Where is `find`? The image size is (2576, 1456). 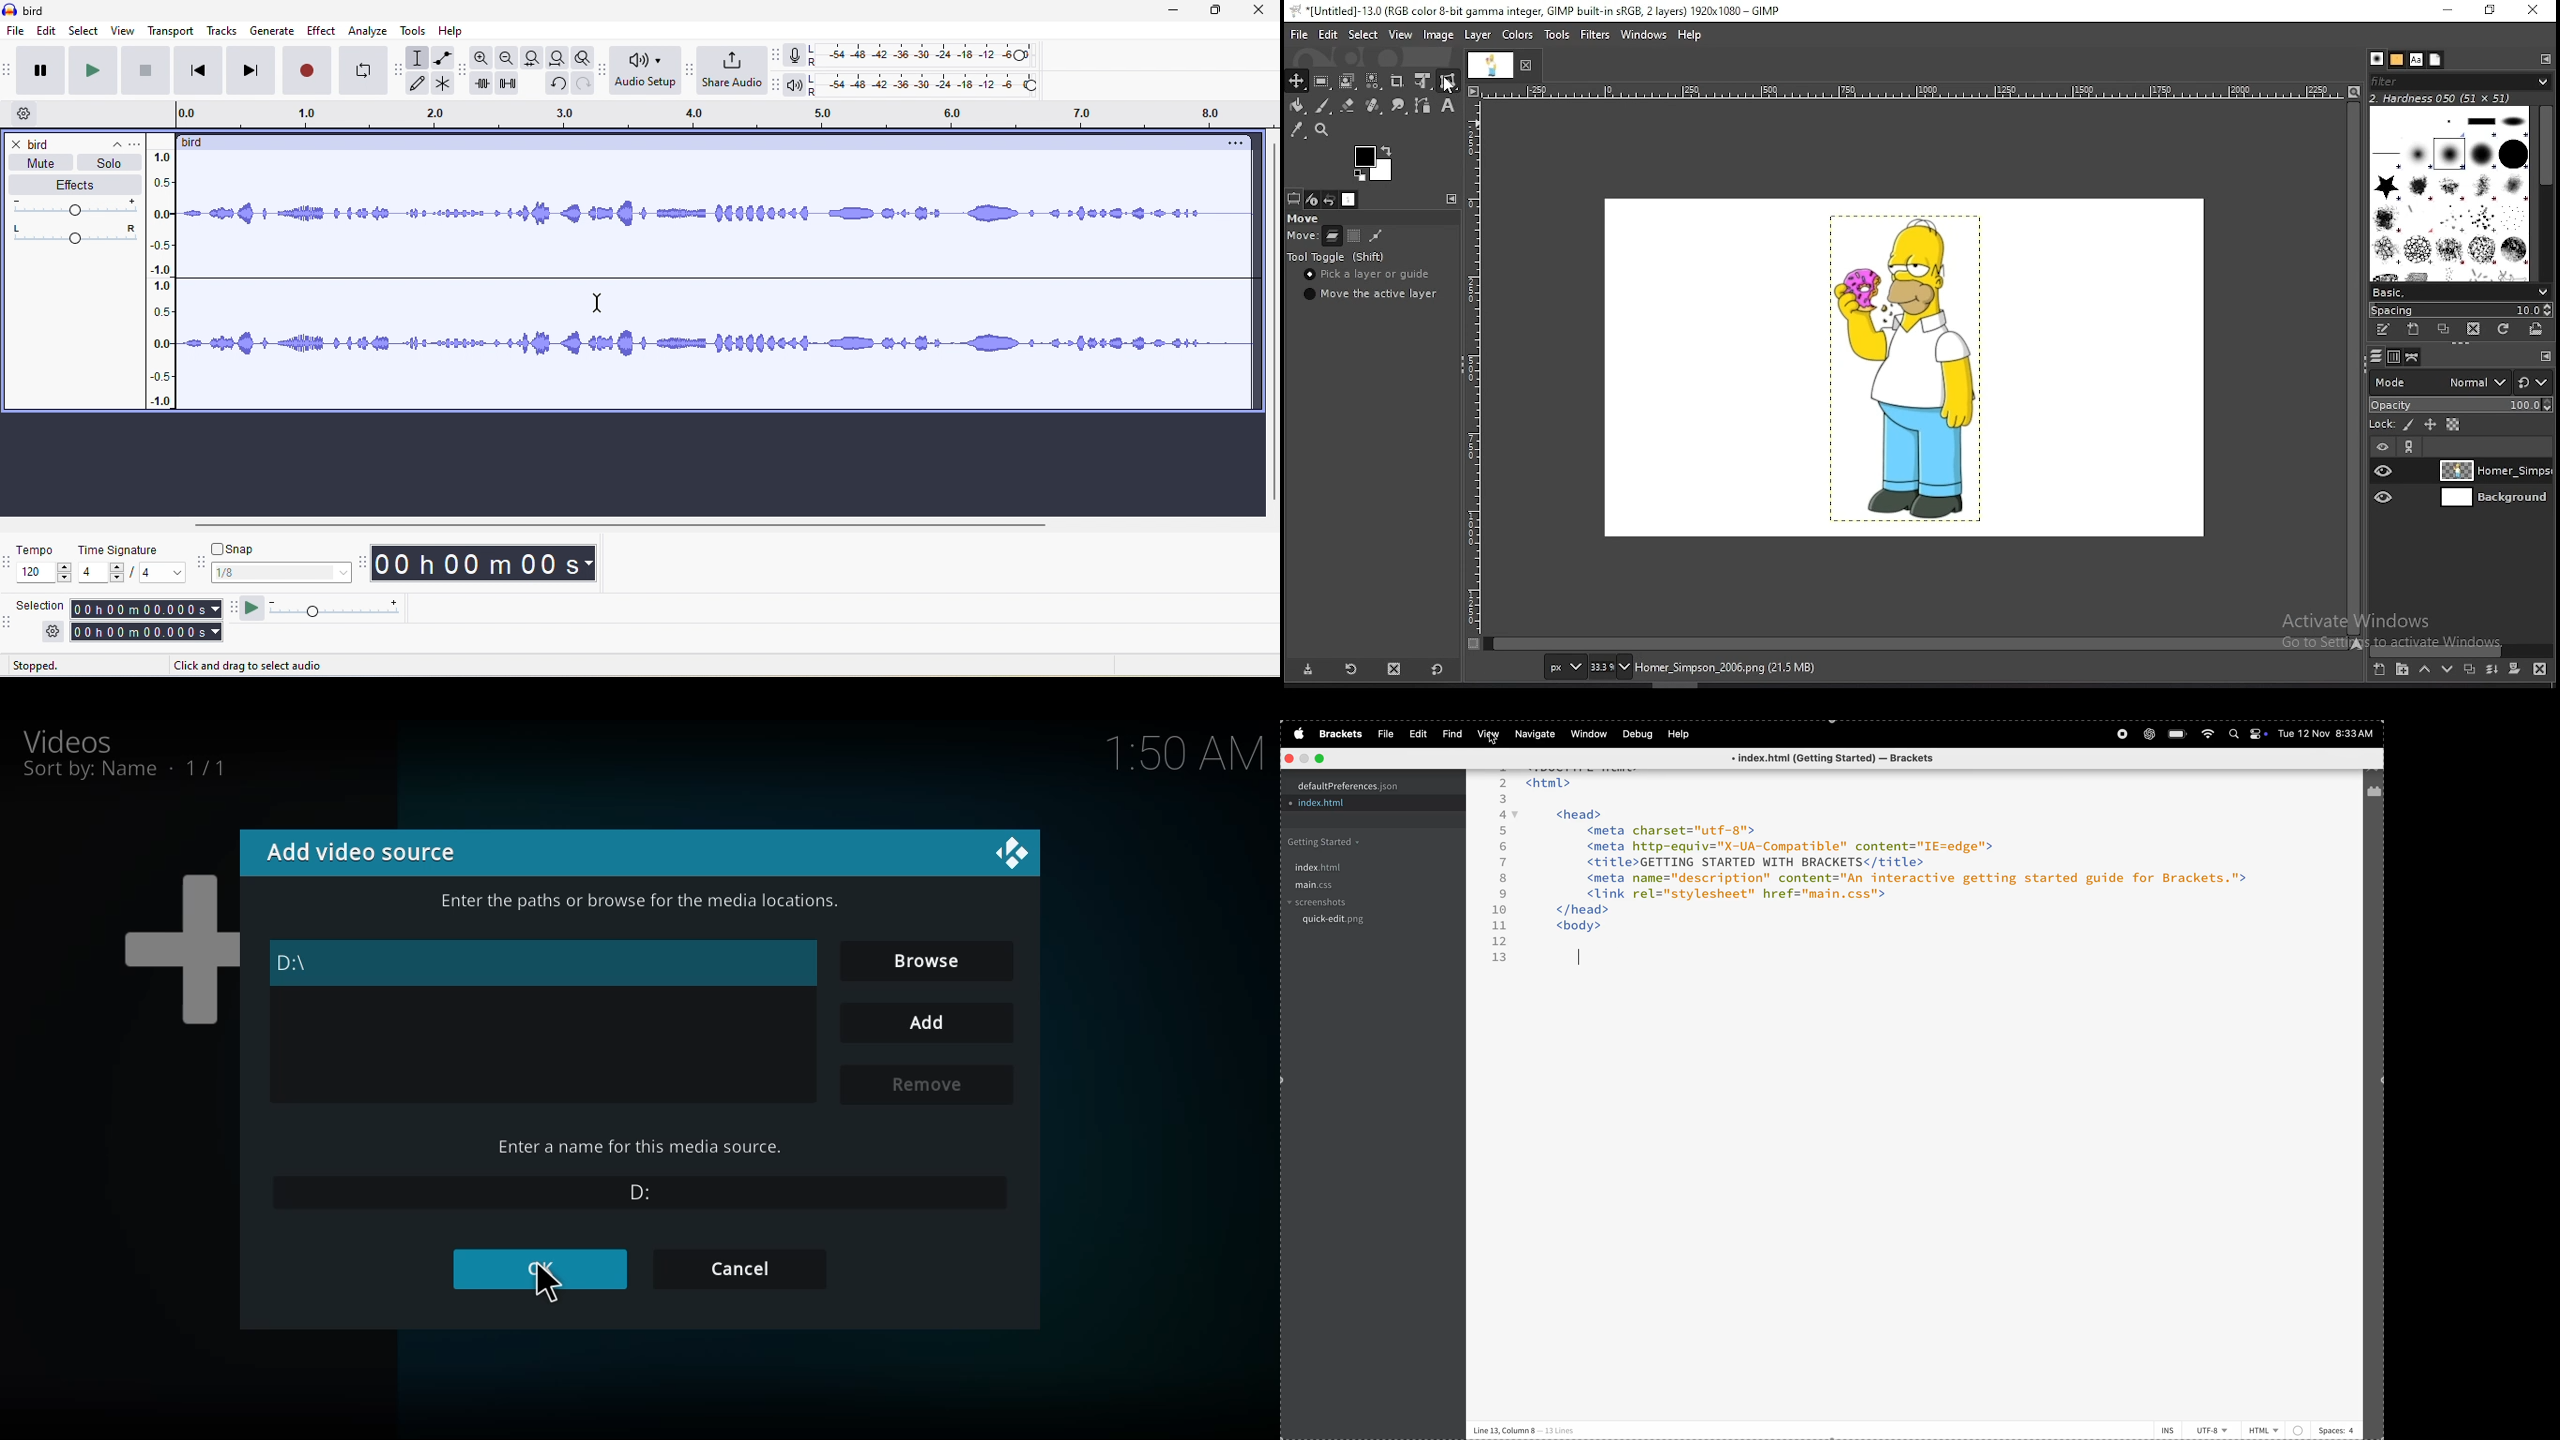
find is located at coordinates (1450, 734).